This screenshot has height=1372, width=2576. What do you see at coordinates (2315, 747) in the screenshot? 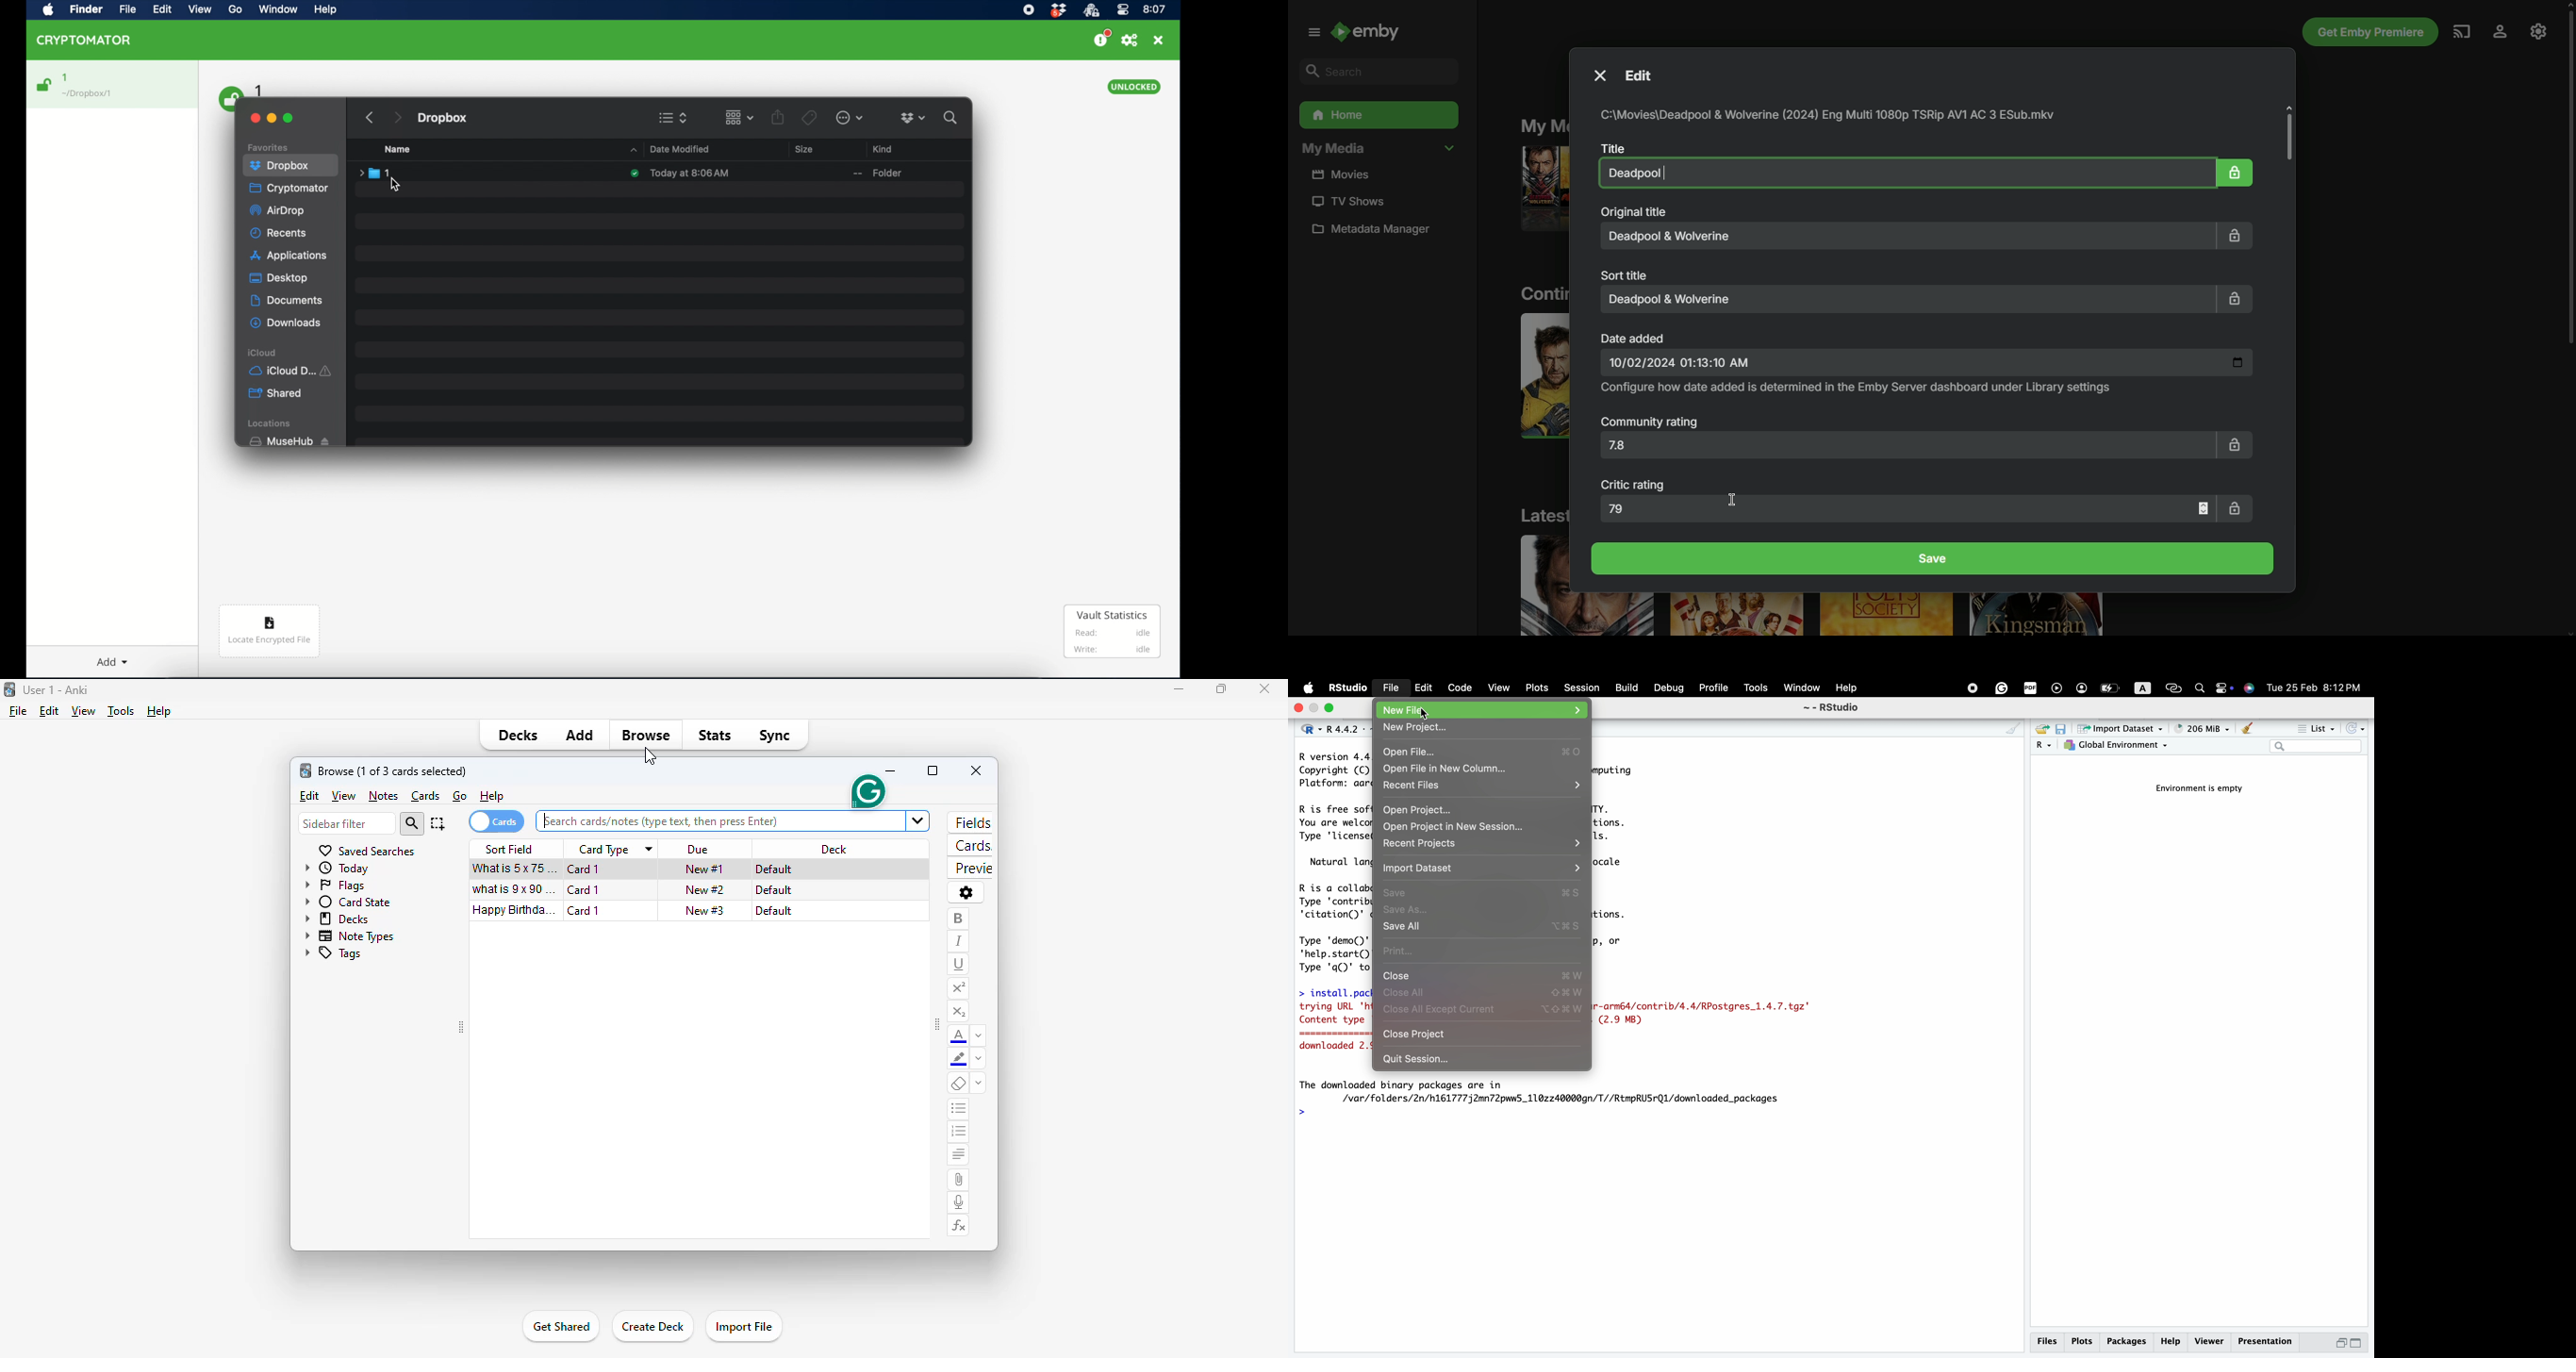
I see `search field` at bounding box center [2315, 747].